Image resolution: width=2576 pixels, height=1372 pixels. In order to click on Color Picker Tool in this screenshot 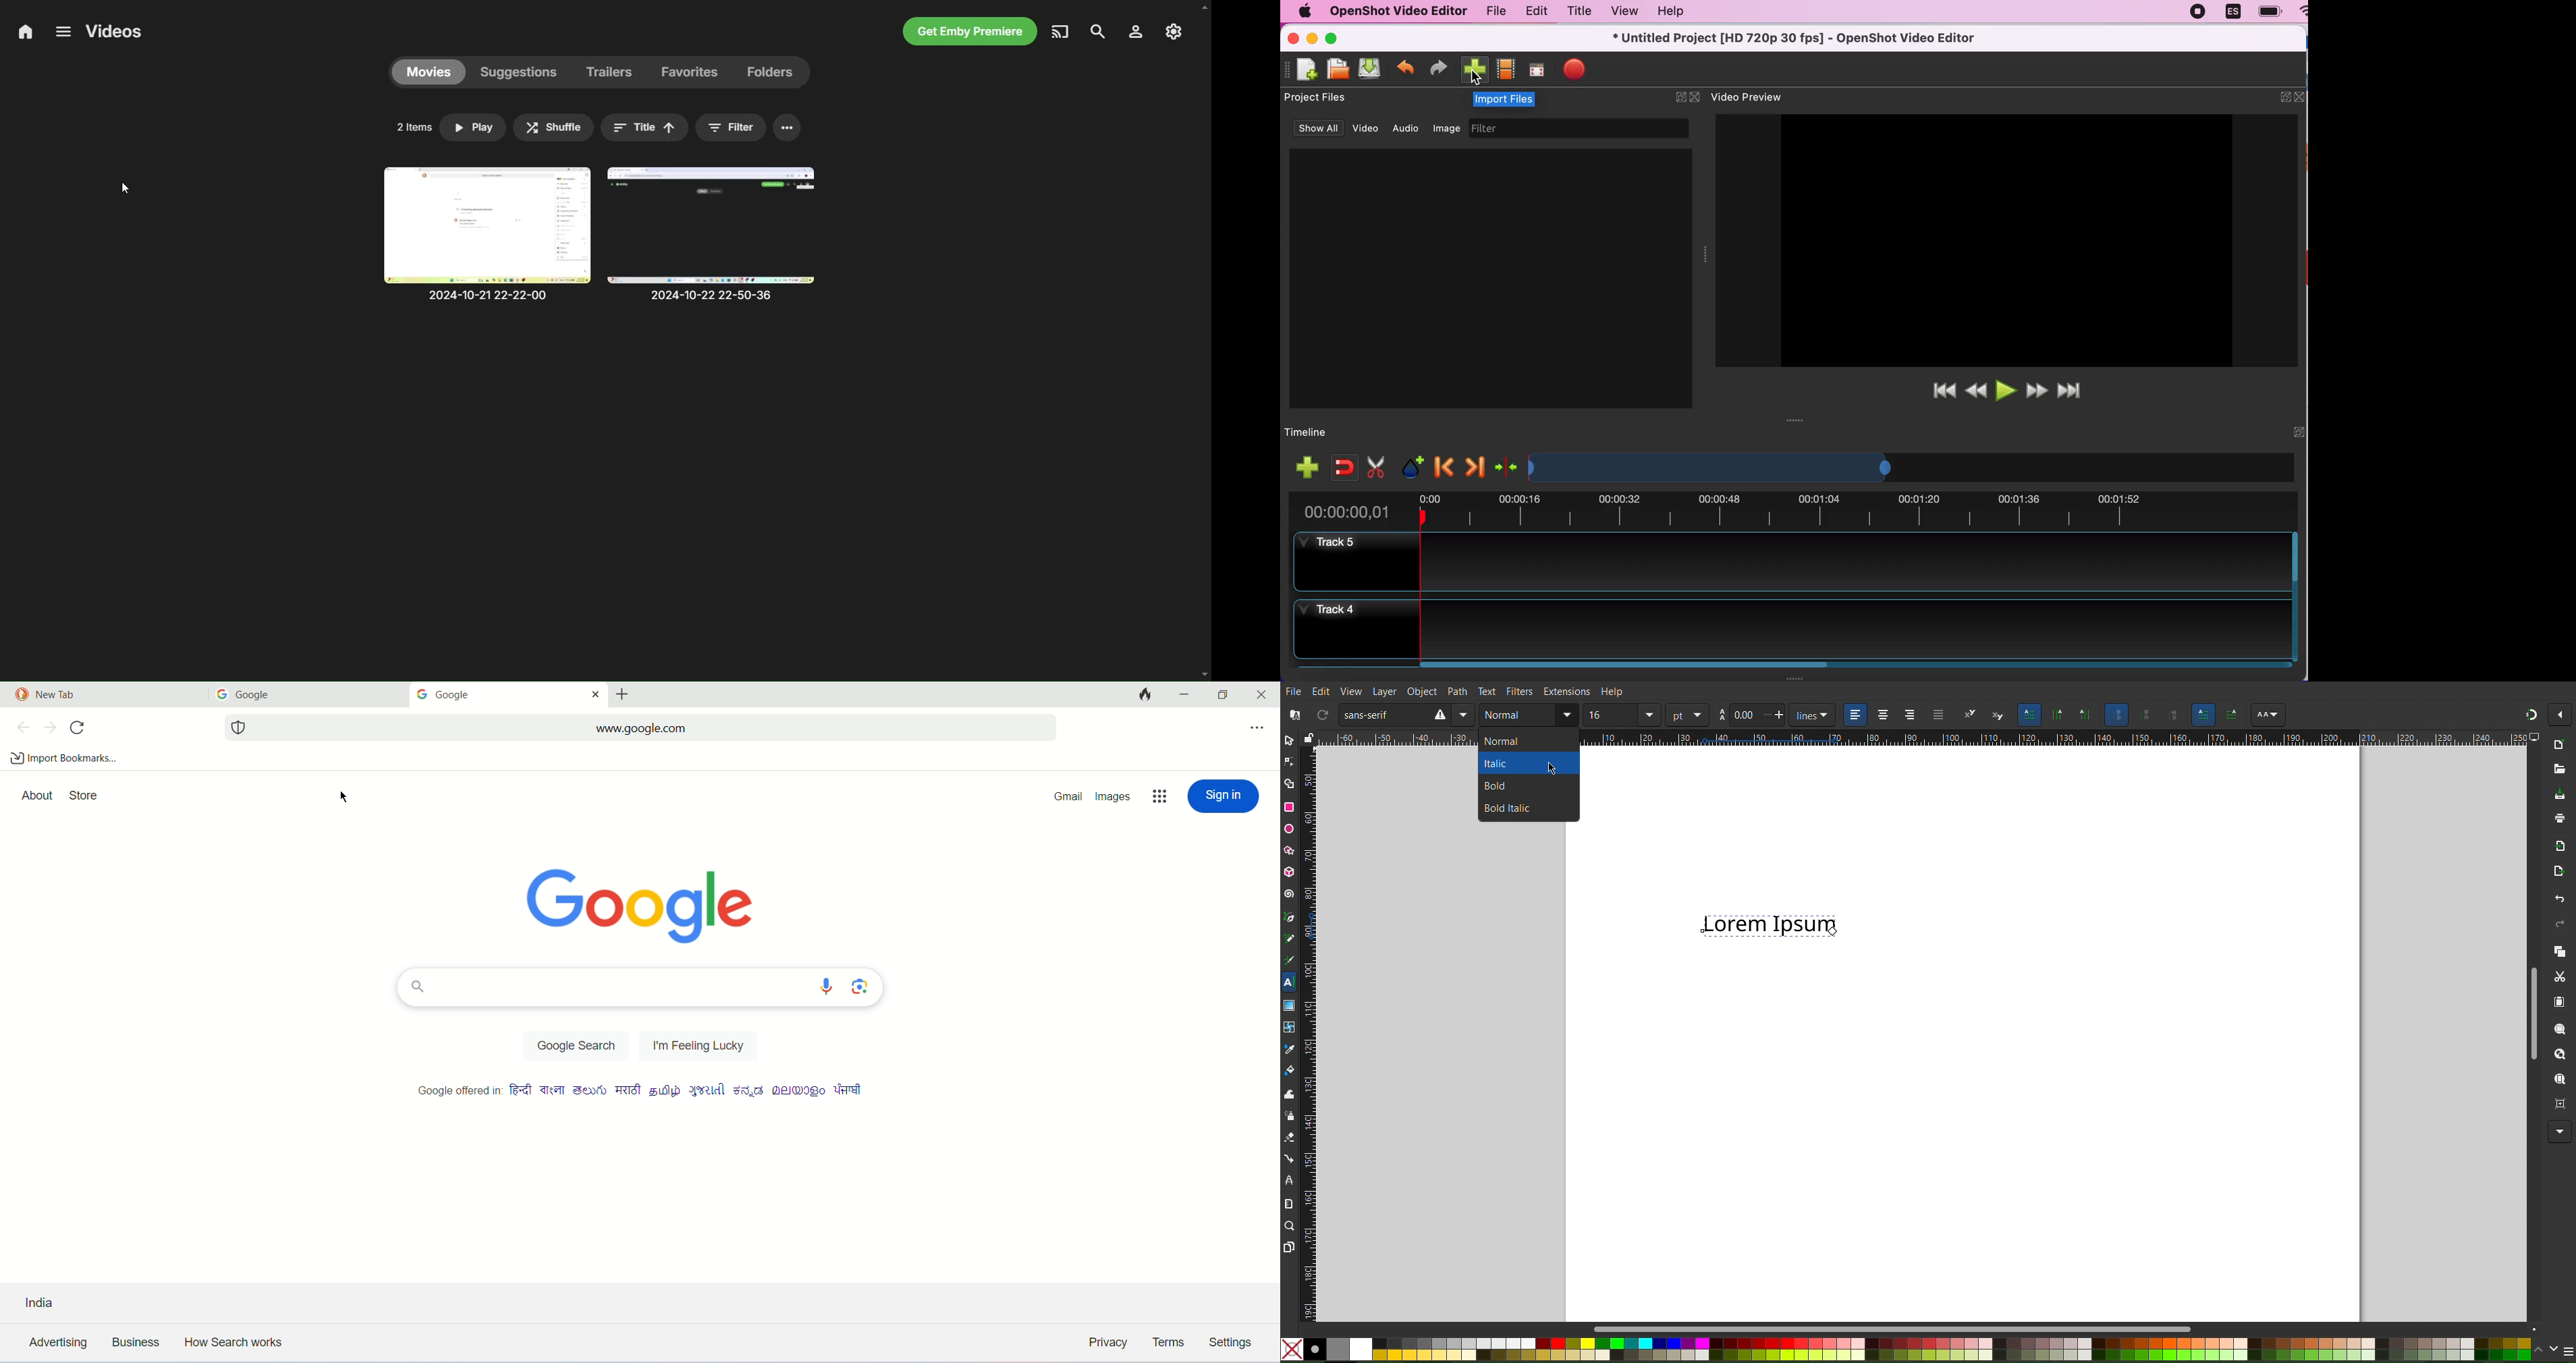, I will do `click(1288, 1049)`.